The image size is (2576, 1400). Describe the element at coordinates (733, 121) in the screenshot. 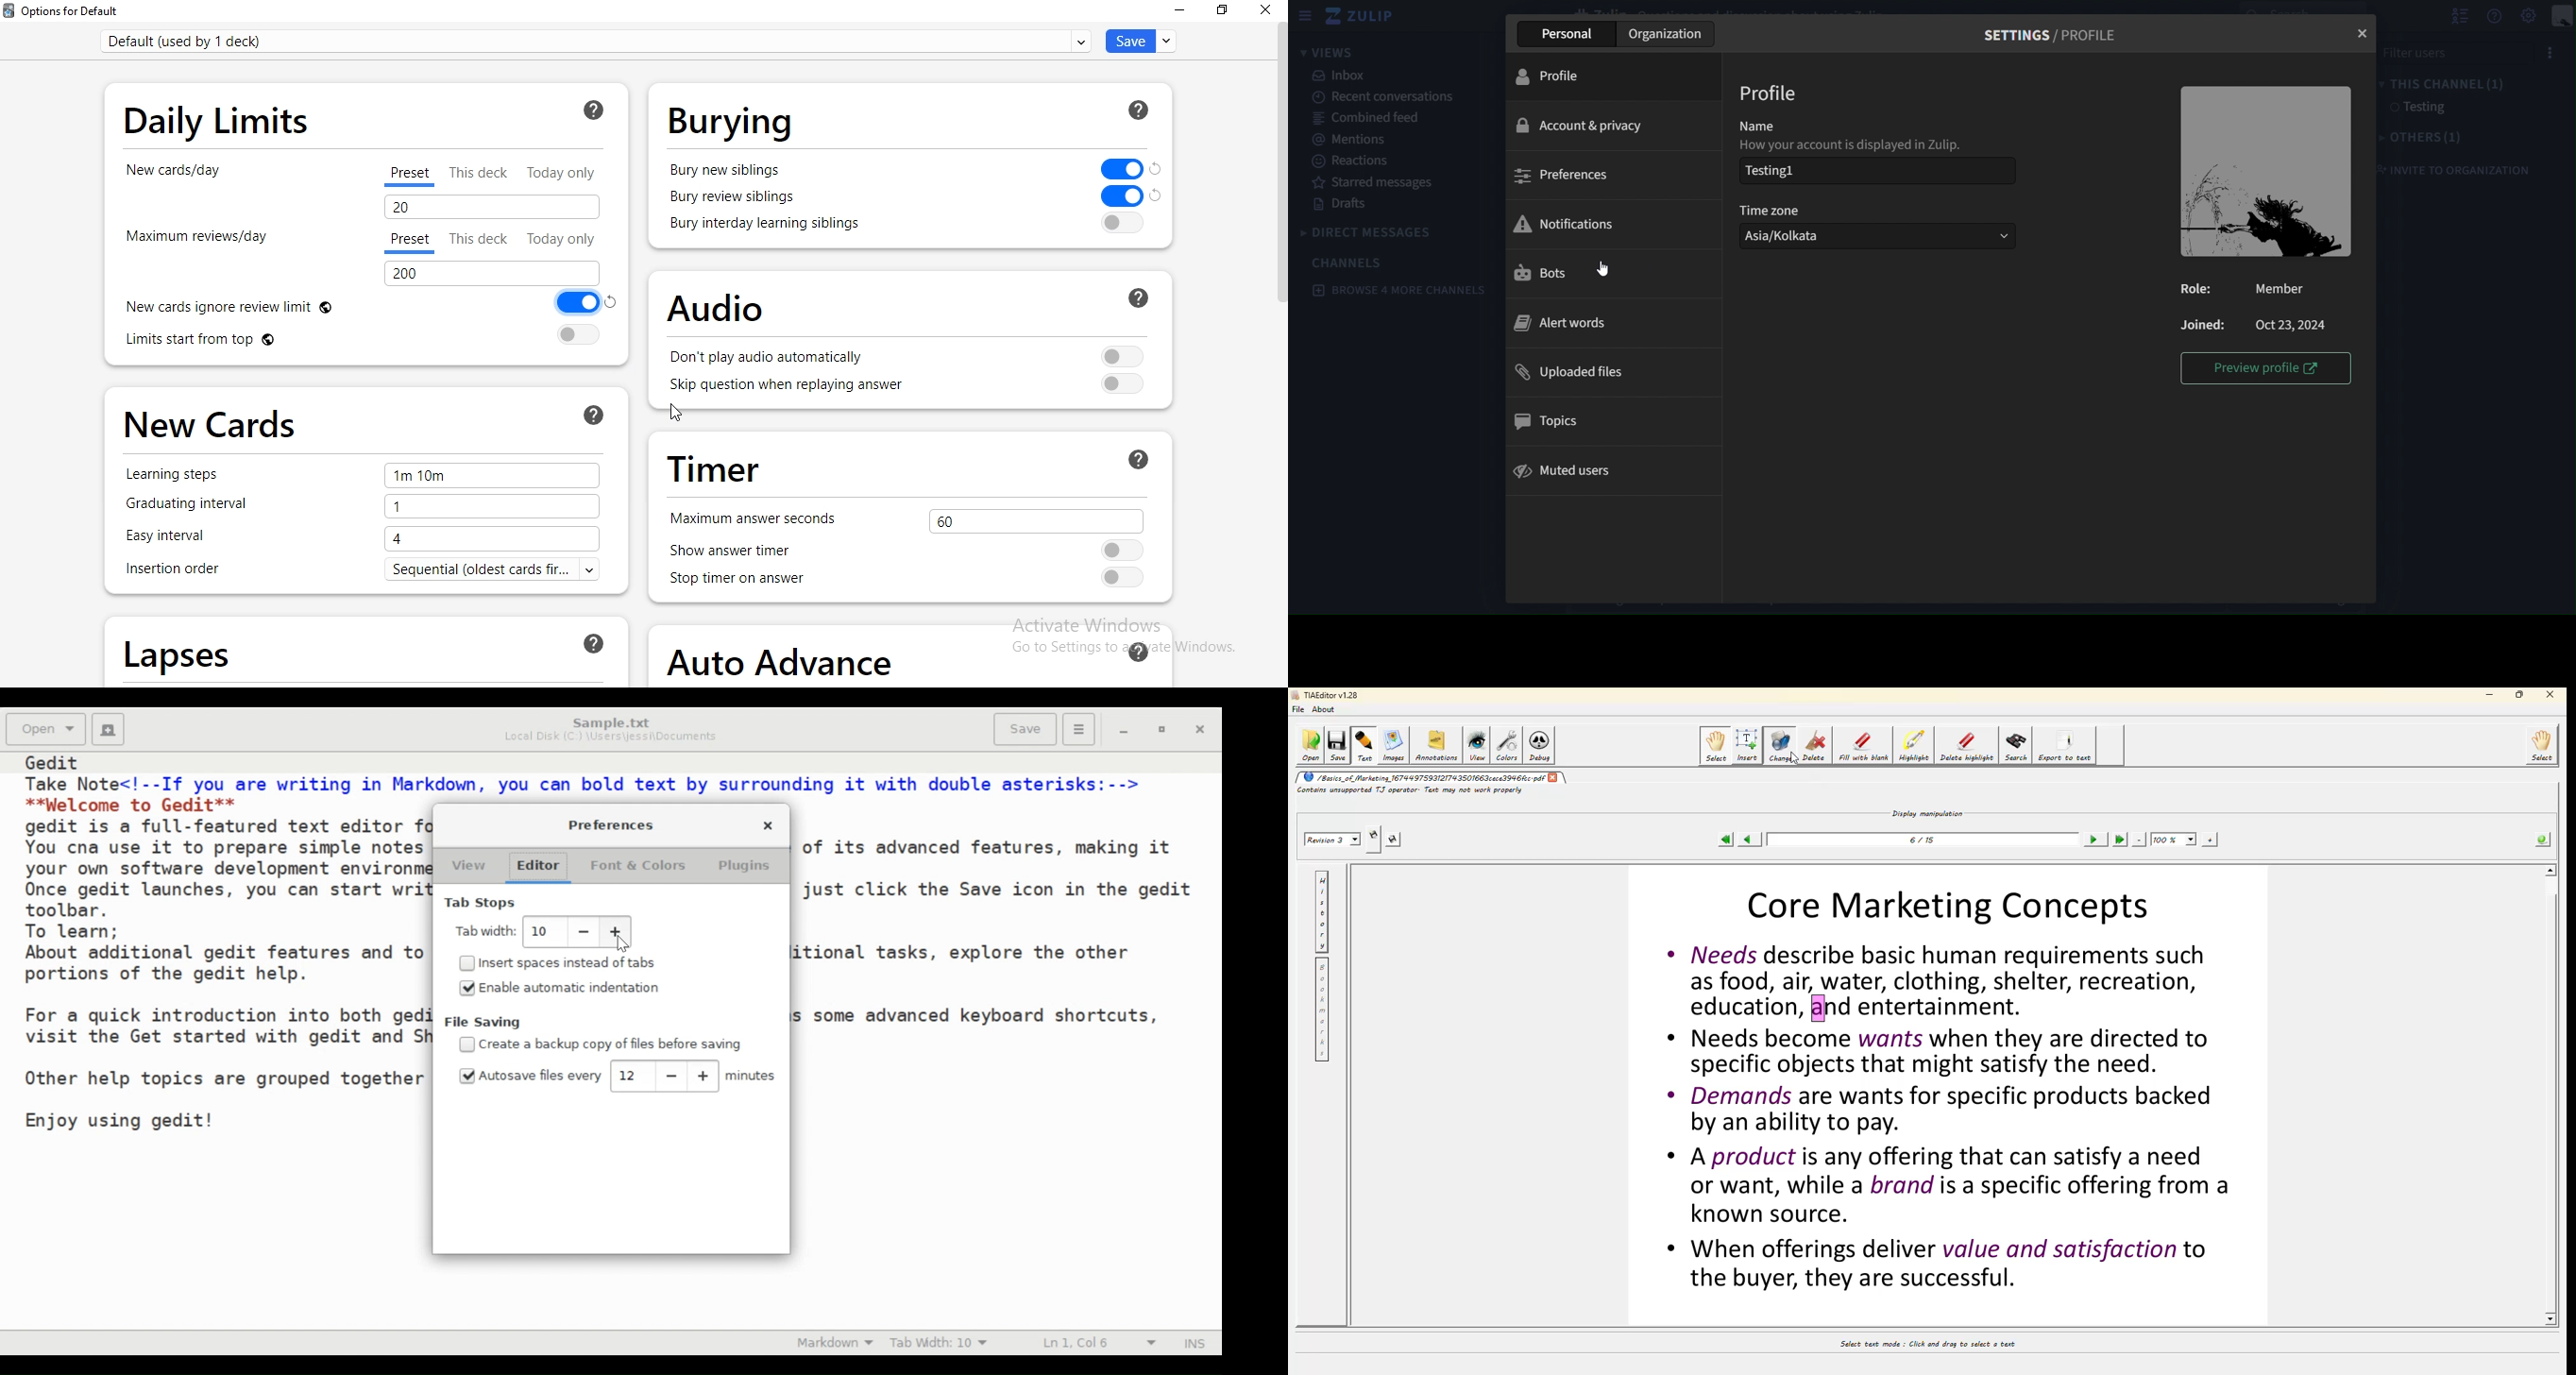

I see `burying` at that location.